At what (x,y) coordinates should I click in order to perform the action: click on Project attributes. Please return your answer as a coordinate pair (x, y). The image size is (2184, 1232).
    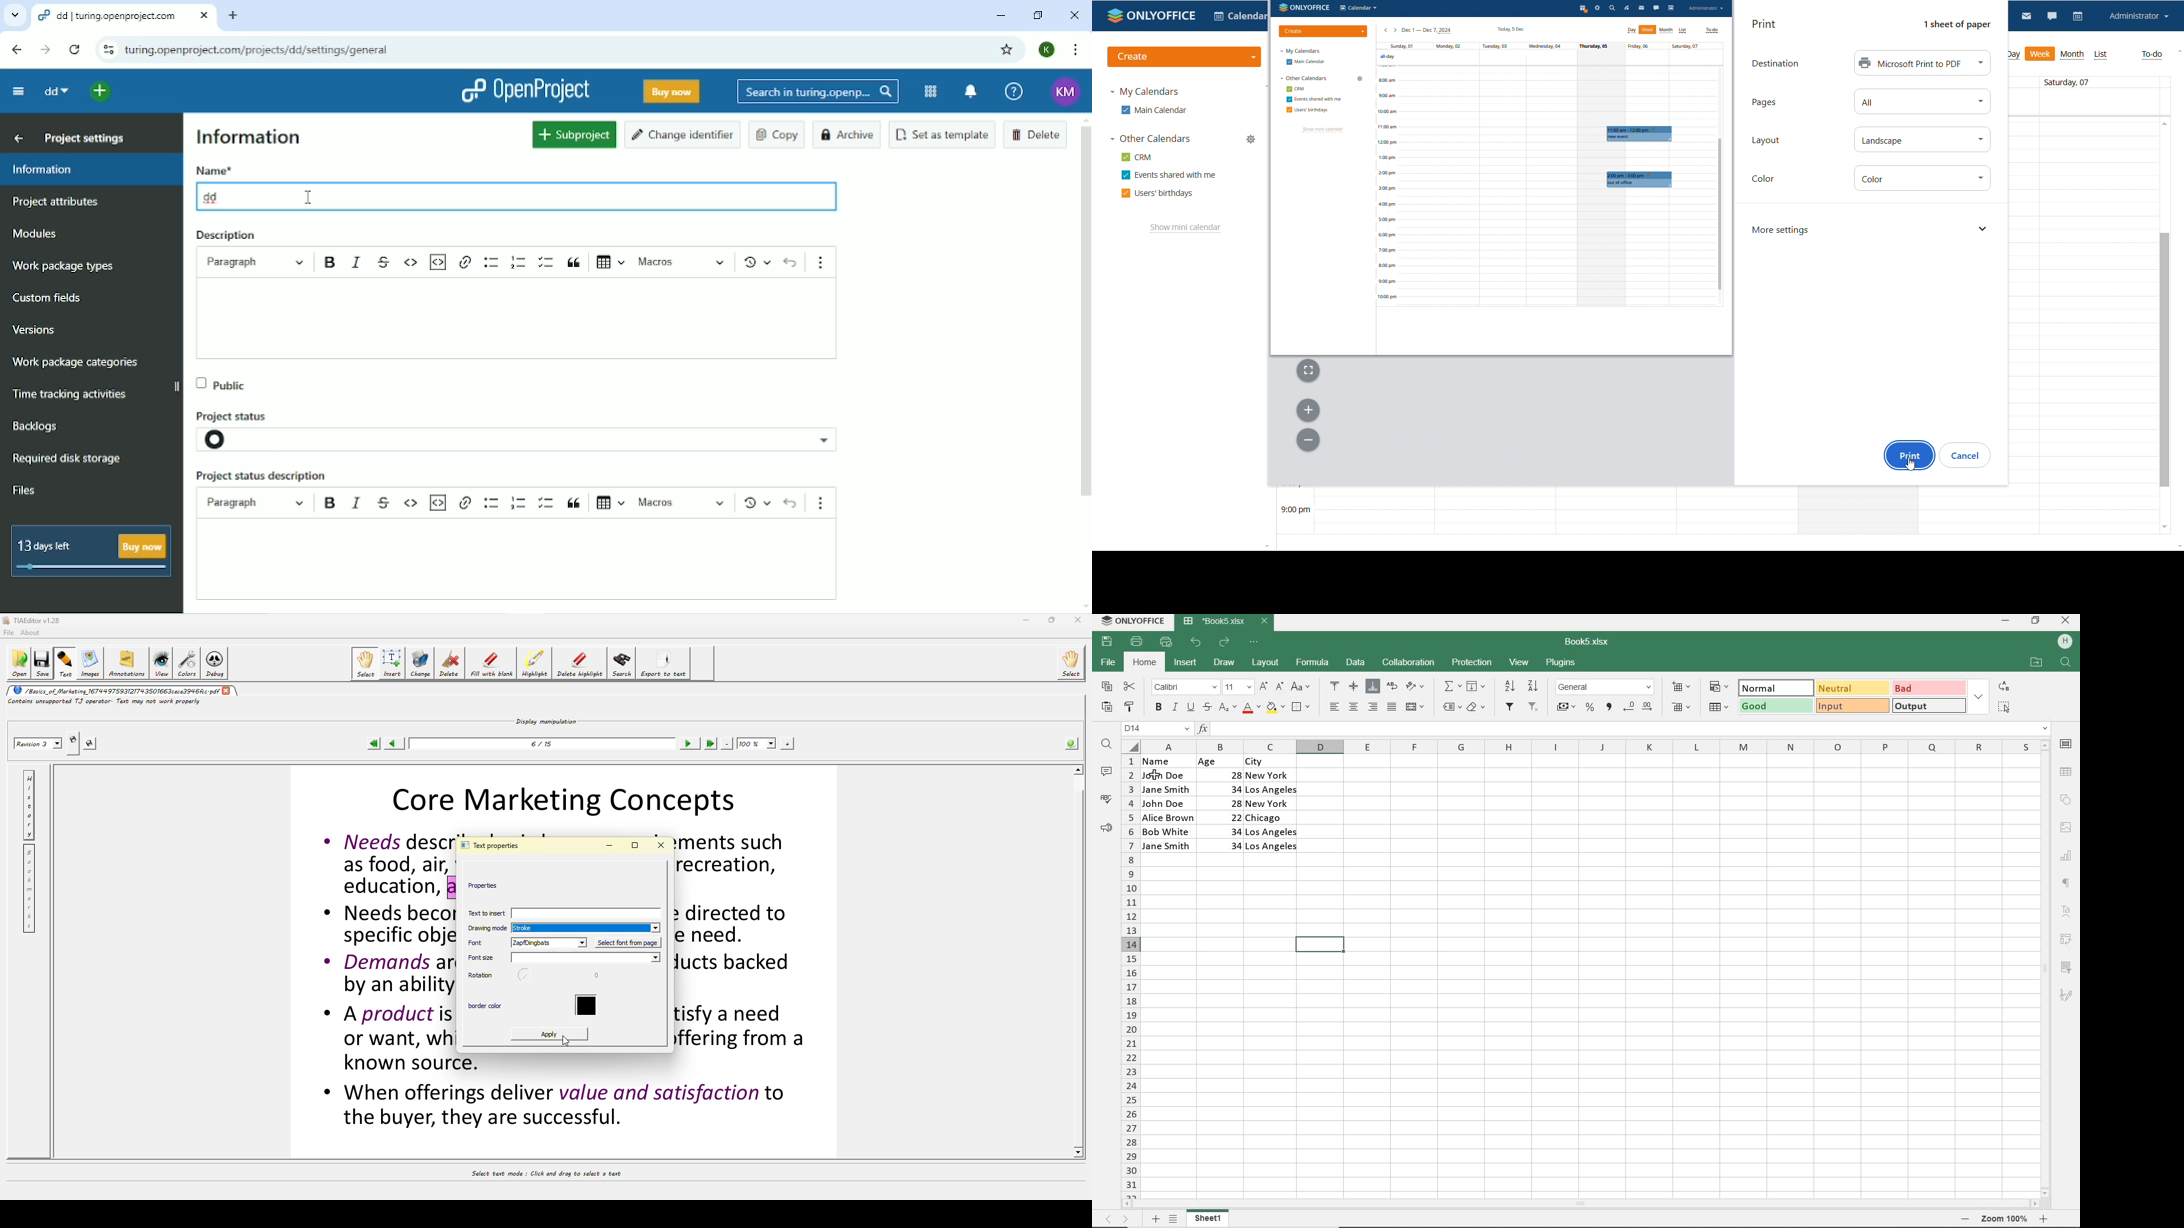
    Looking at the image, I should click on (57, 204).